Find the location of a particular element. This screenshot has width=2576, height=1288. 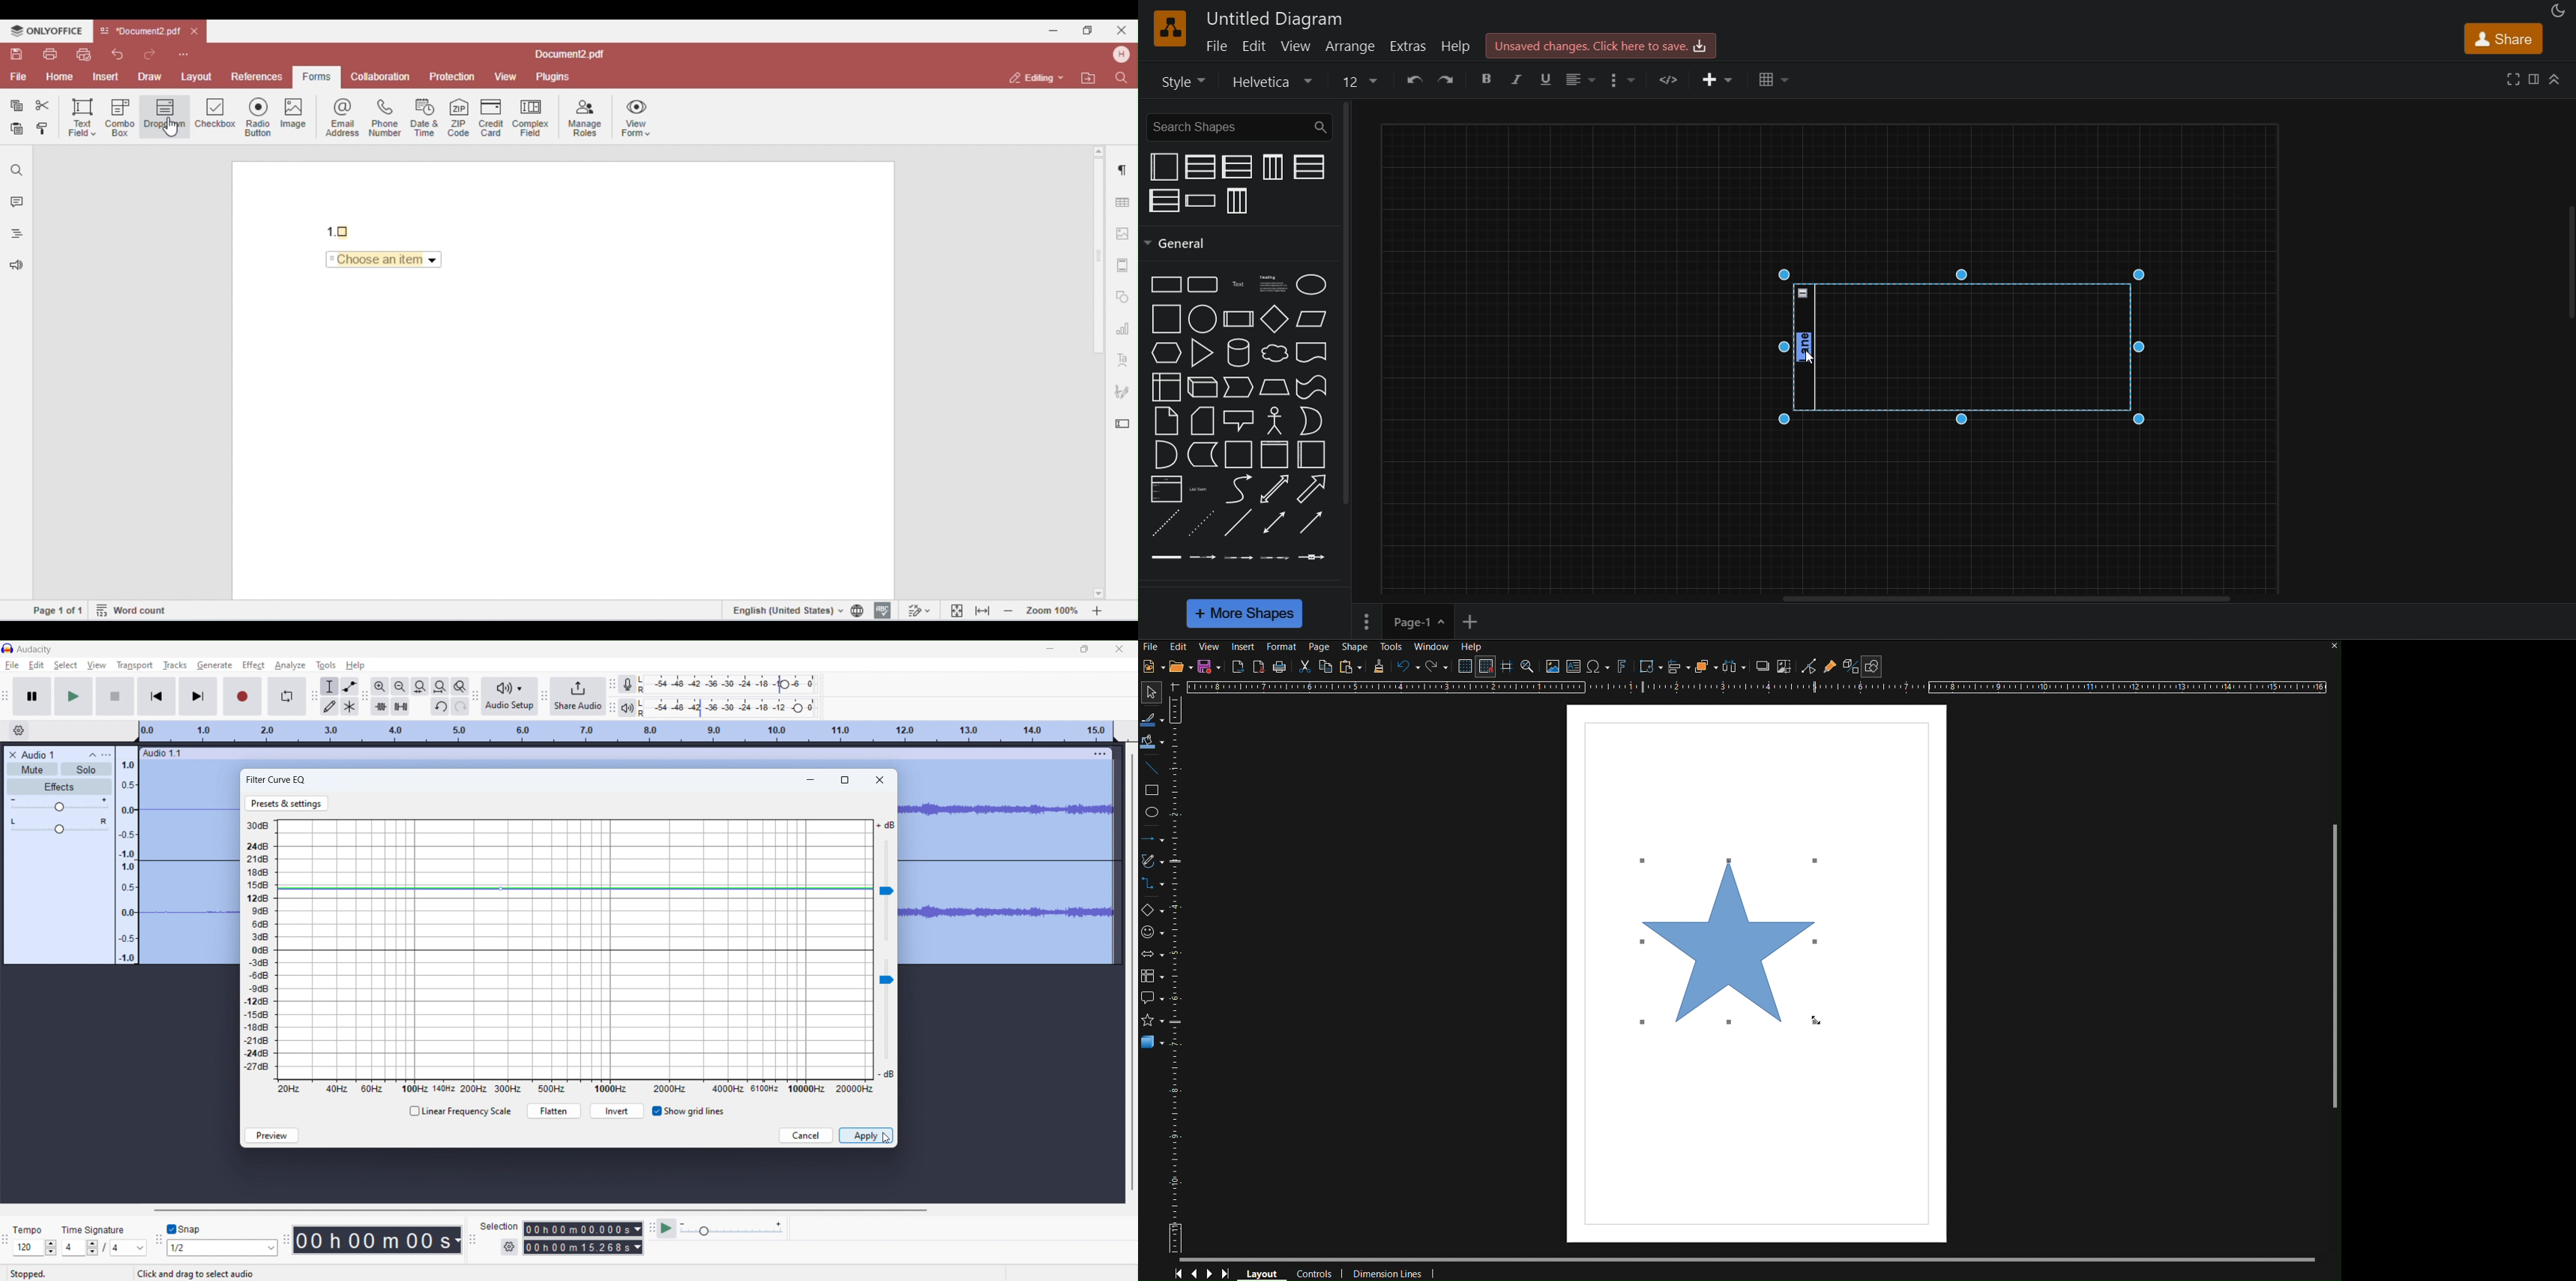

view is located at coordinates (97, 665).